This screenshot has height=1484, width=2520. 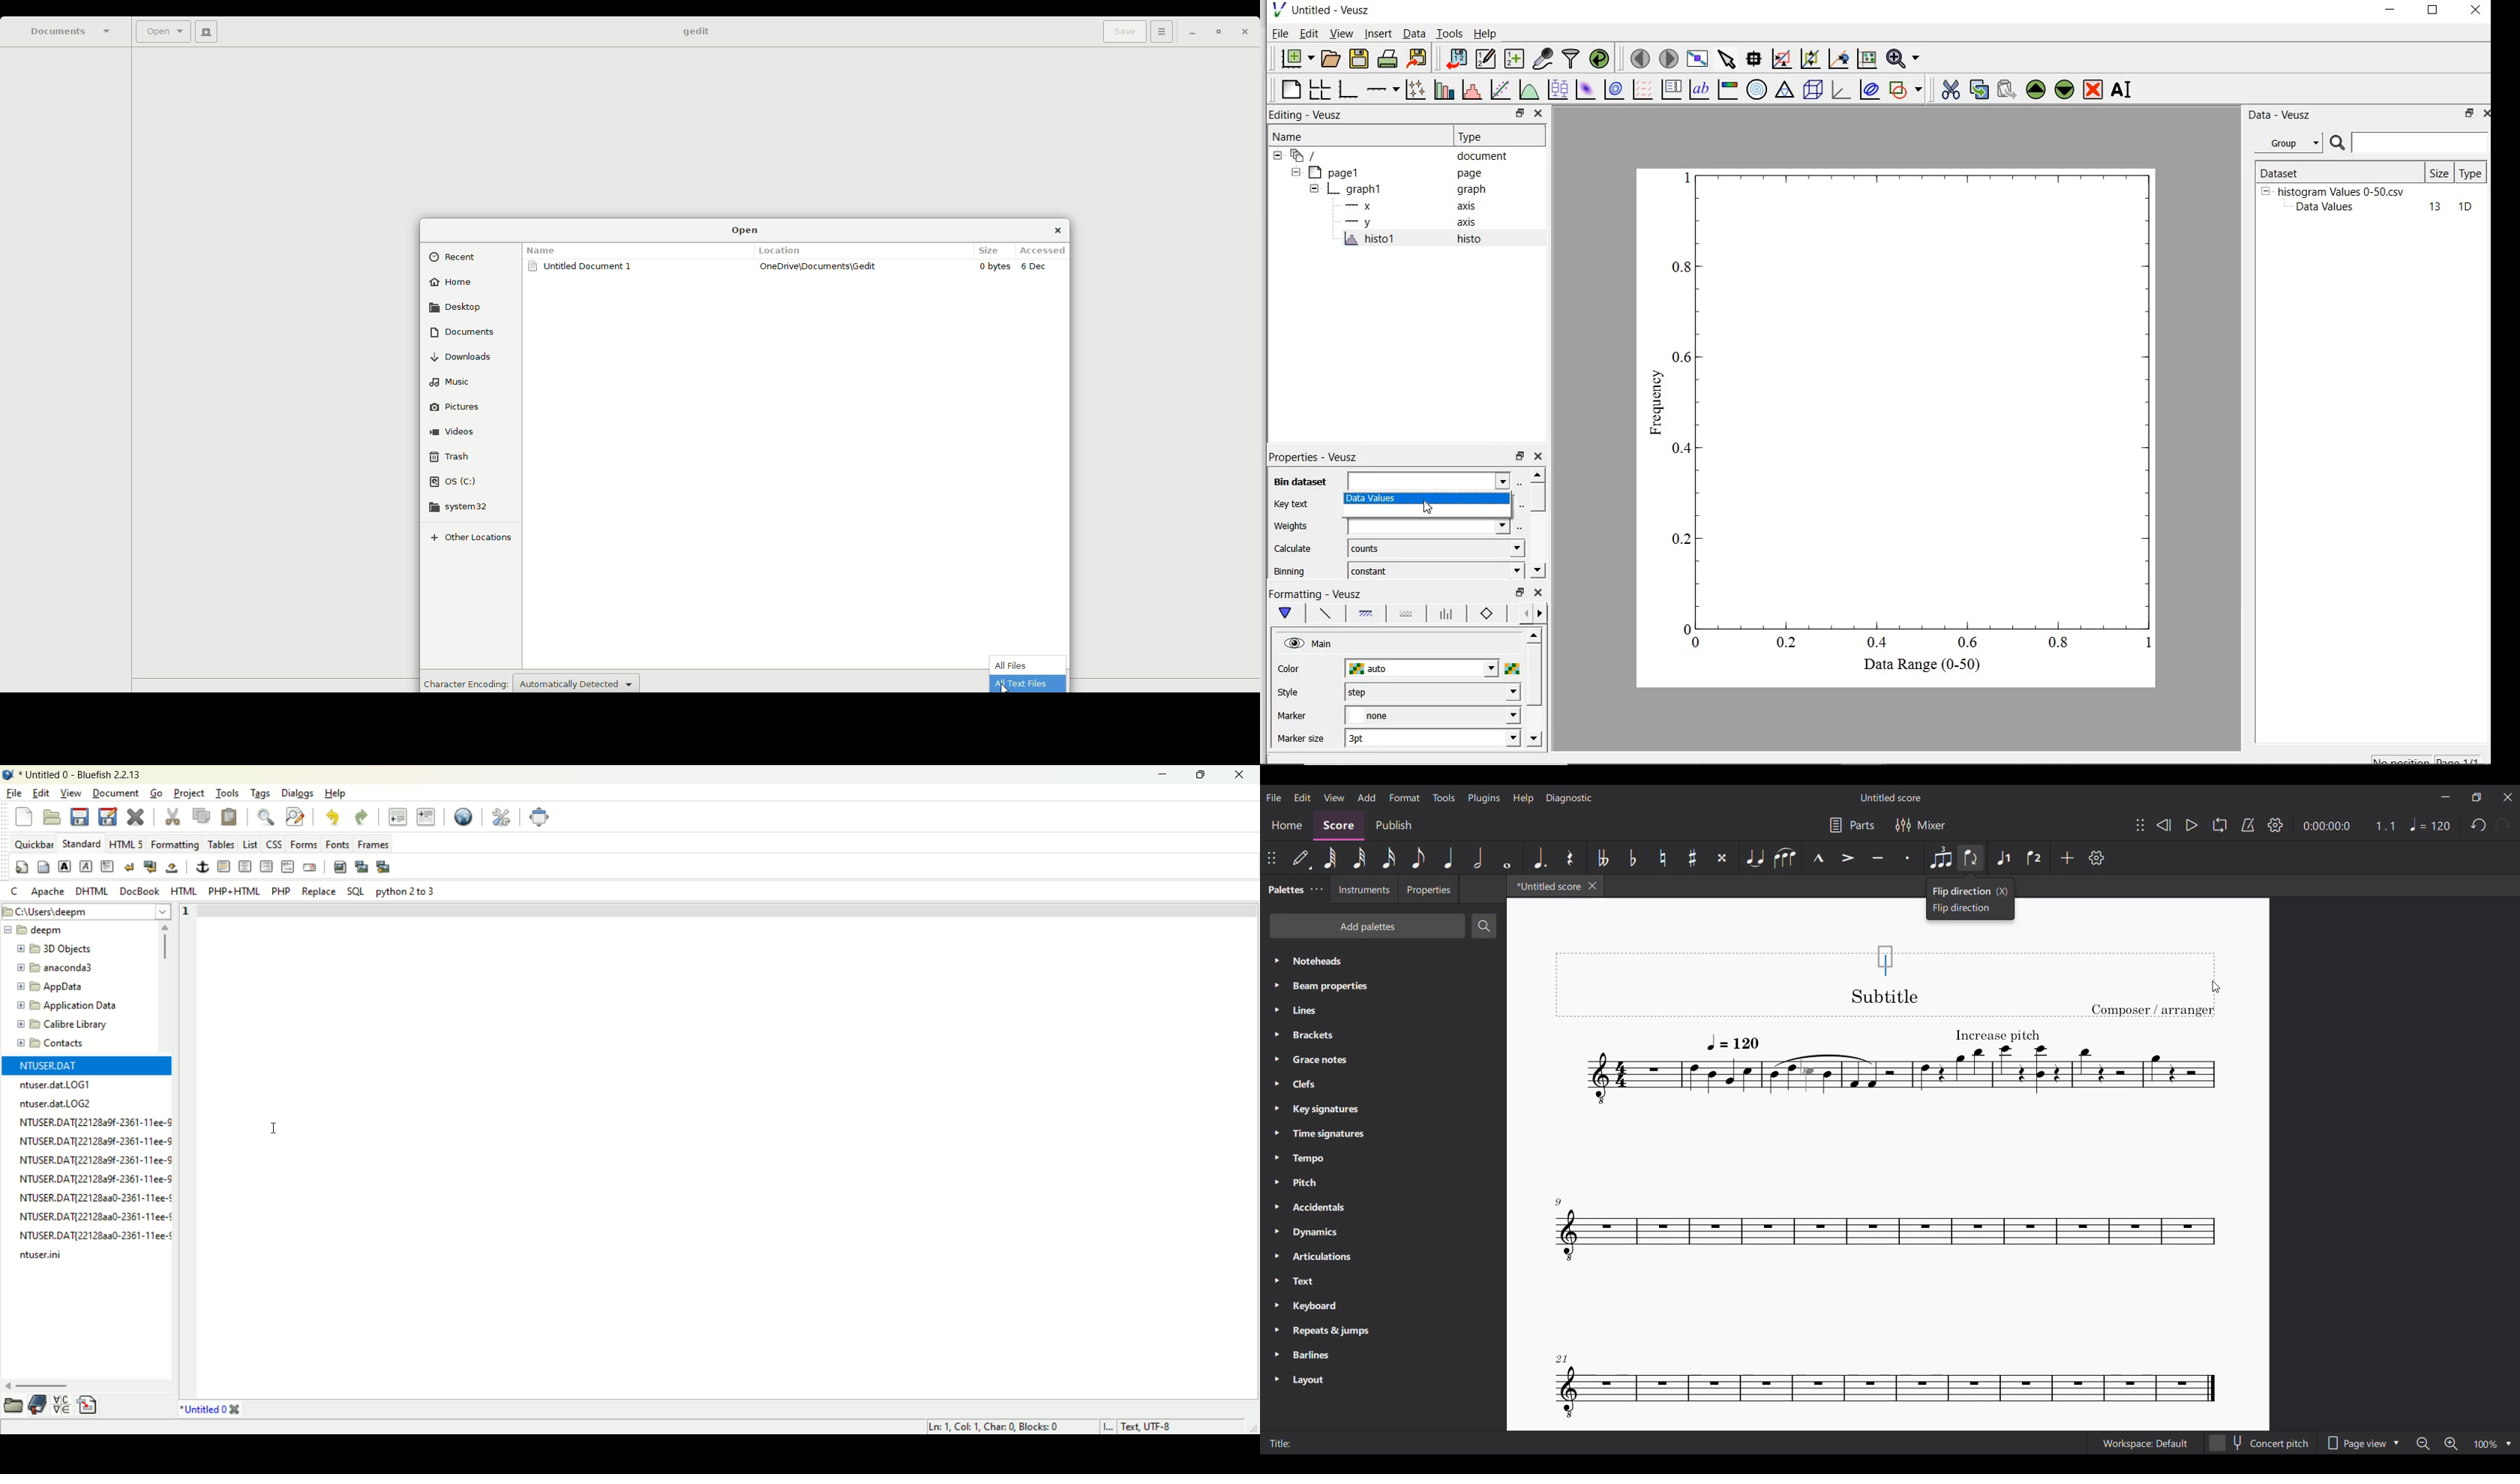 I want to click on Tenuto, so click(x=1878, y=858).